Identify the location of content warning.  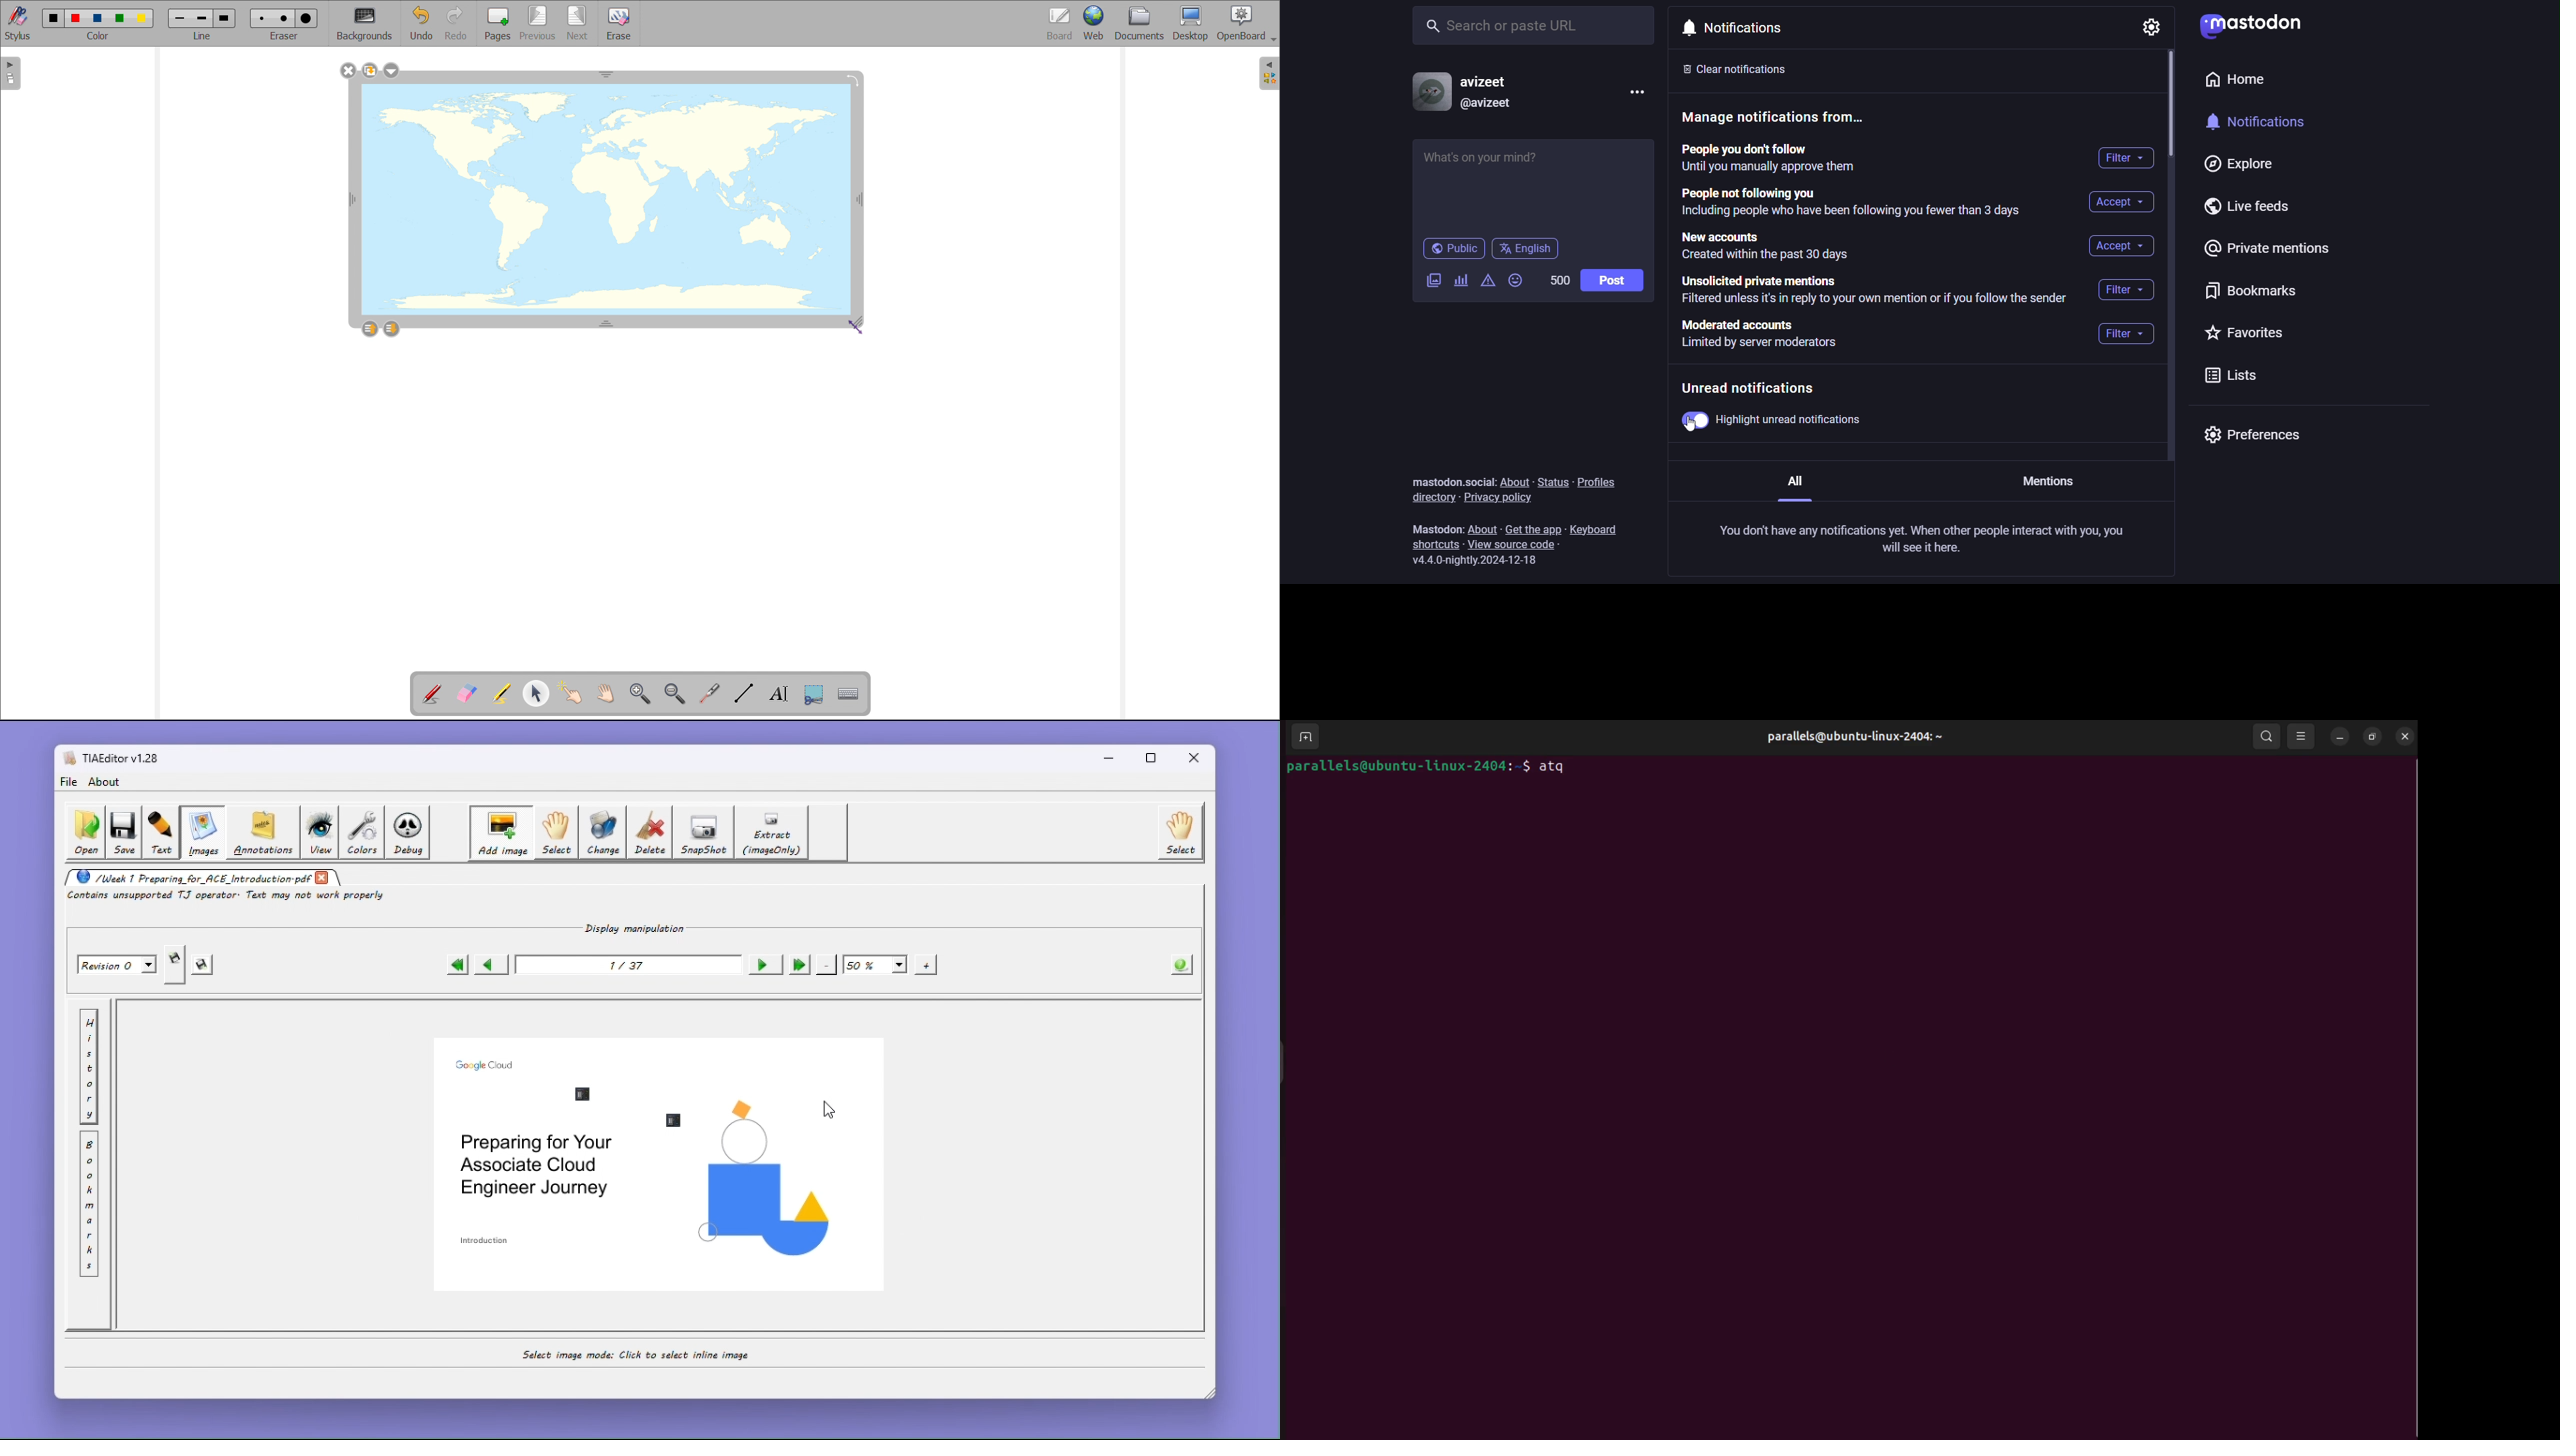
(1488, 285).